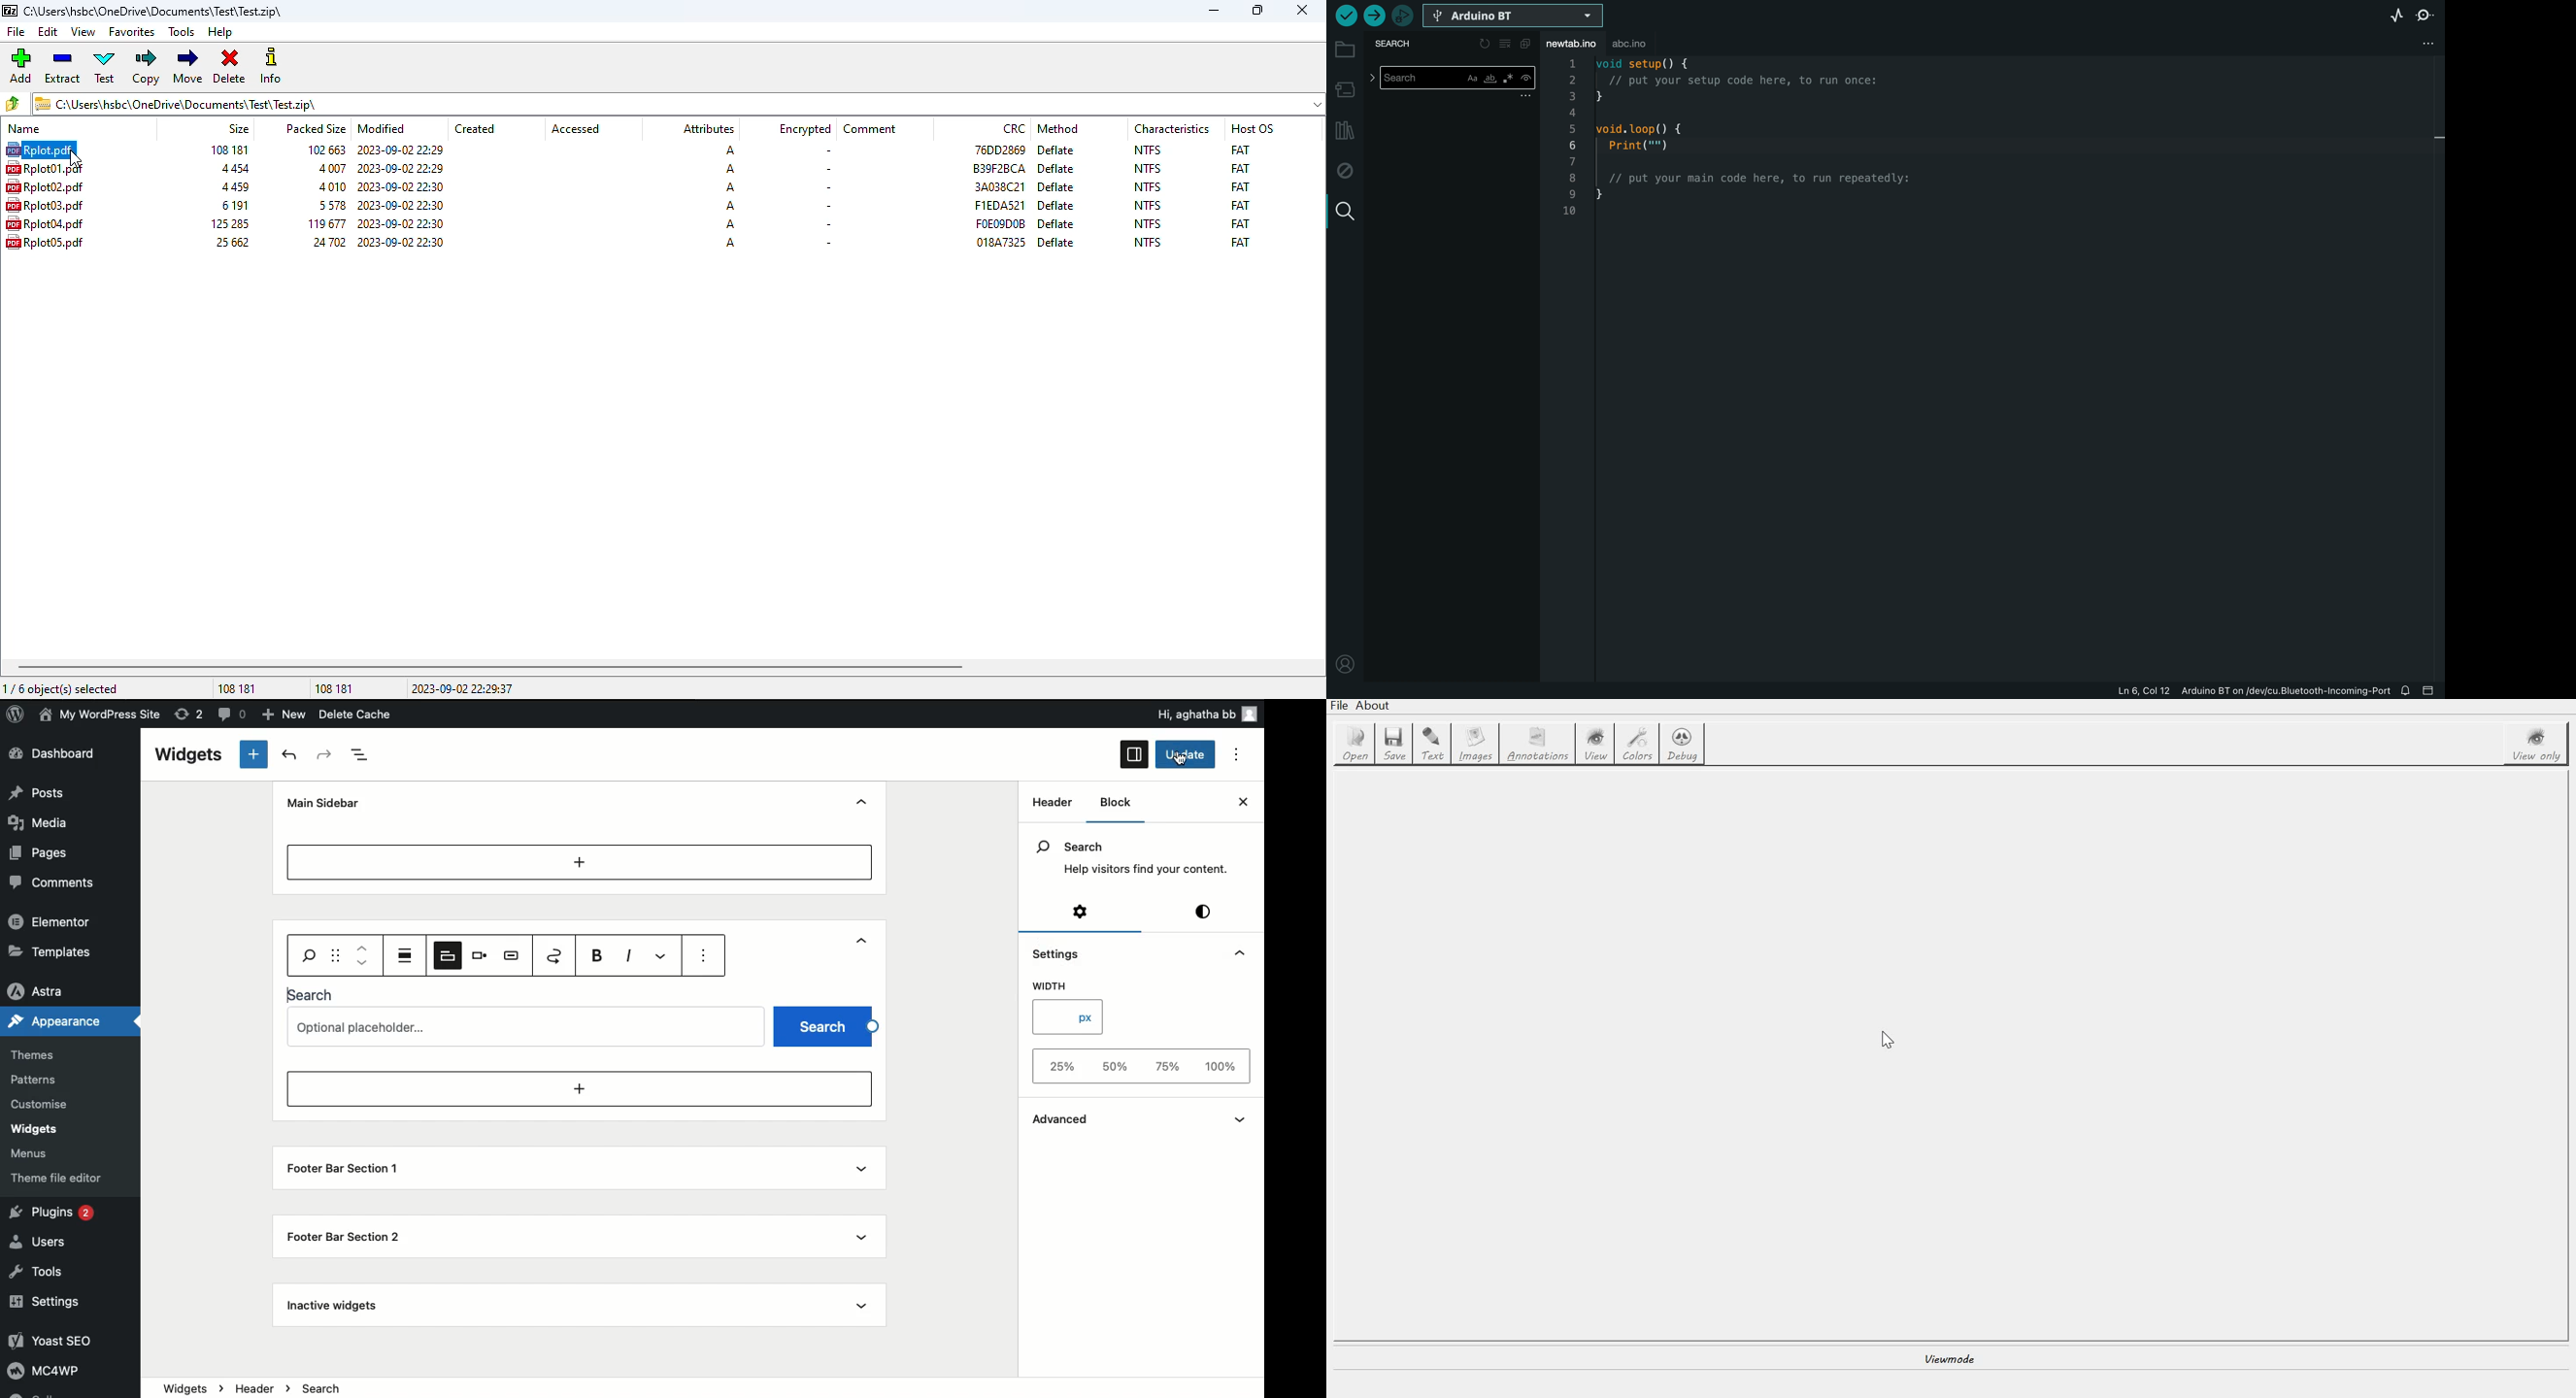 The image size is (2576, 1400). Describe the element at coordinates (529, 1025) in the screenshot. I see `optional placeholder` at that location.